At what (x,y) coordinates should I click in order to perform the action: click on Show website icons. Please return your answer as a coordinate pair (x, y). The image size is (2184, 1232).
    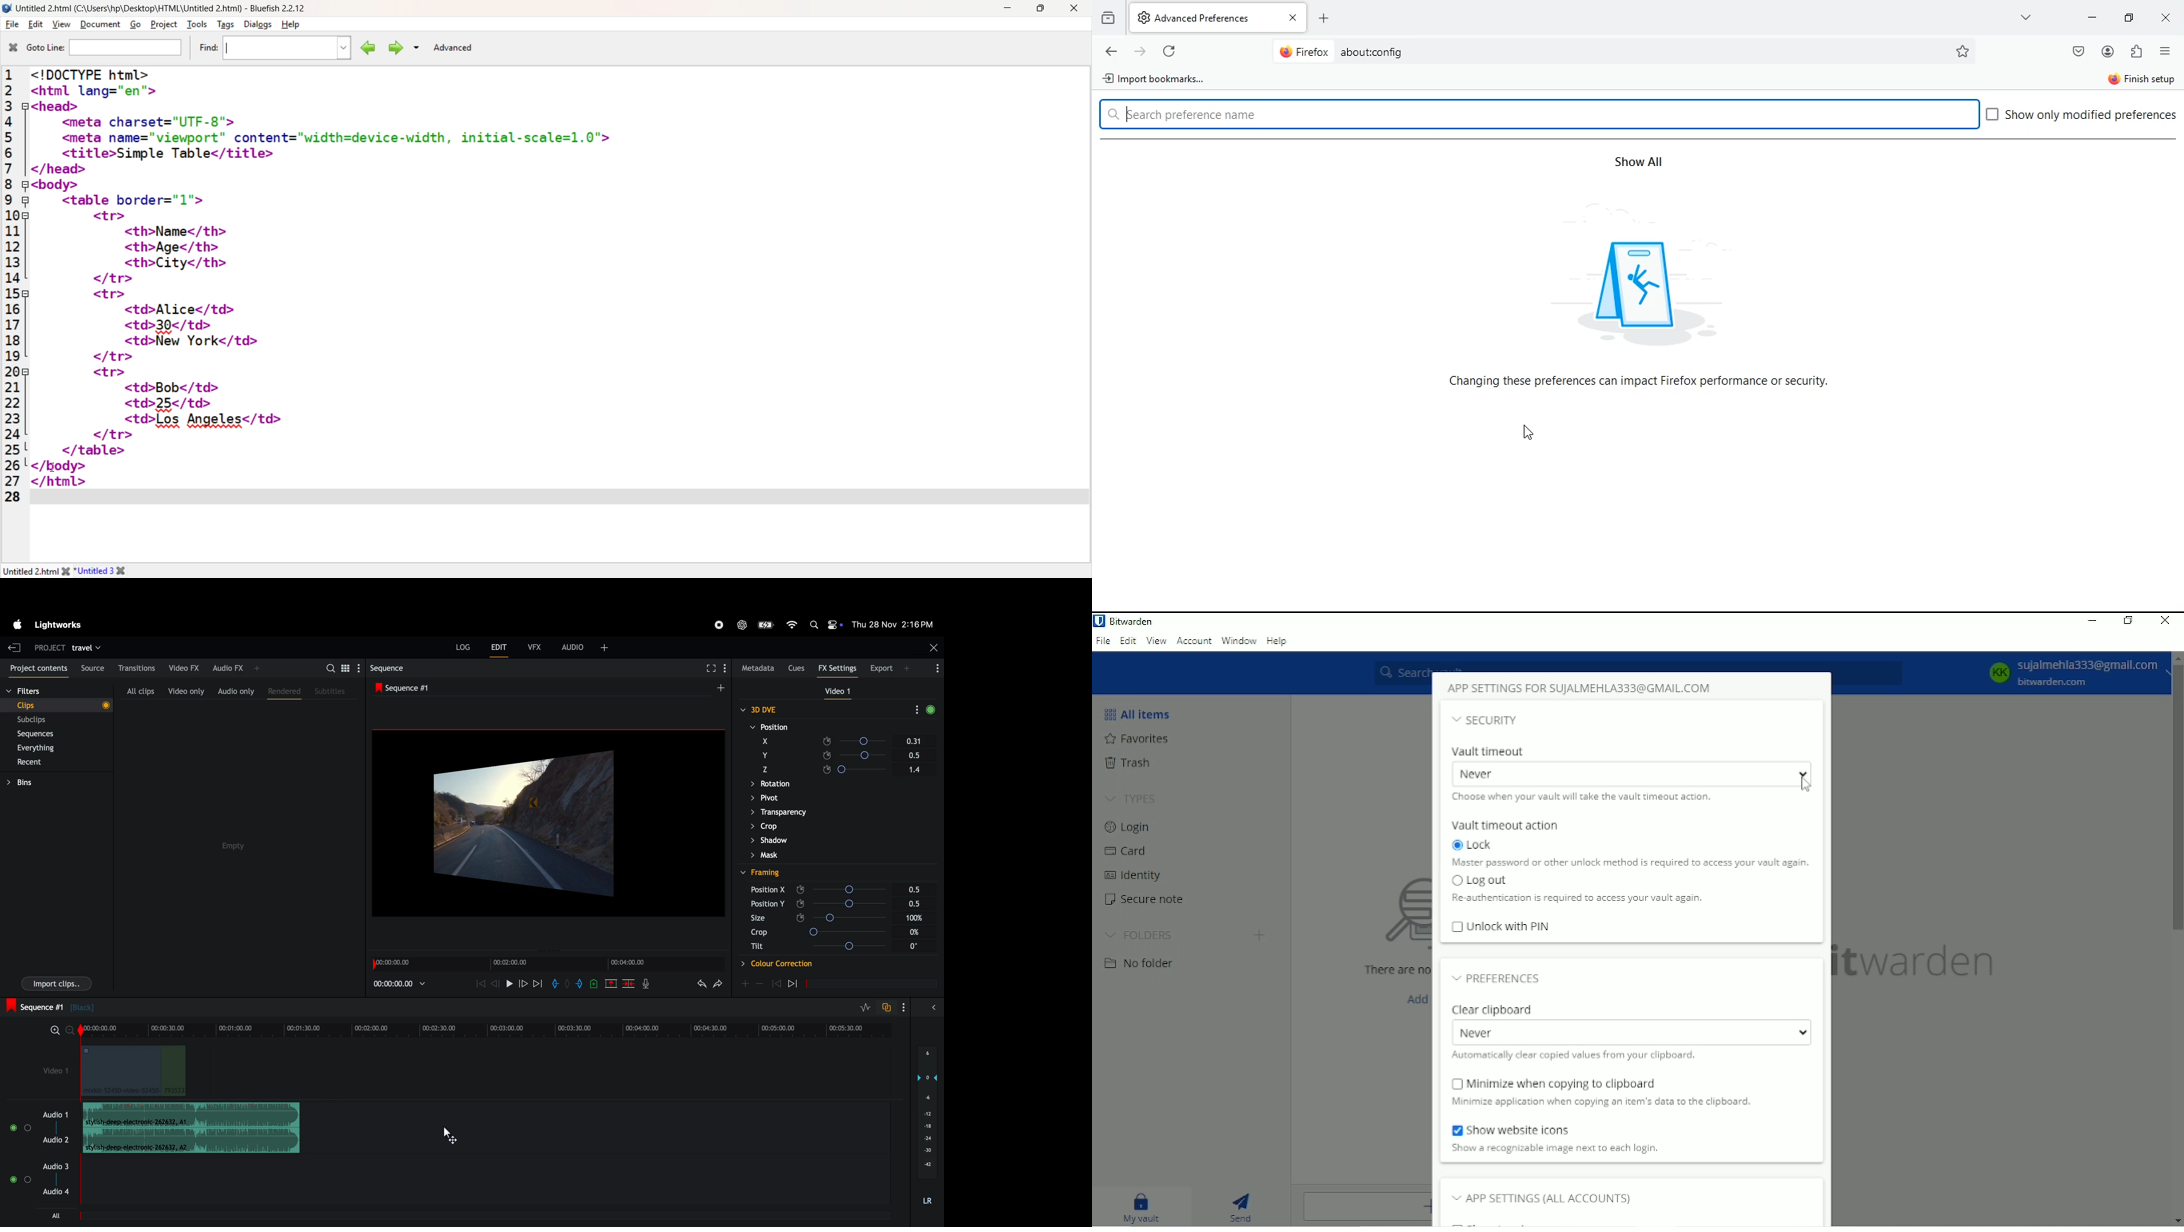
    Looking at the image, I should click on (1513, 1129).